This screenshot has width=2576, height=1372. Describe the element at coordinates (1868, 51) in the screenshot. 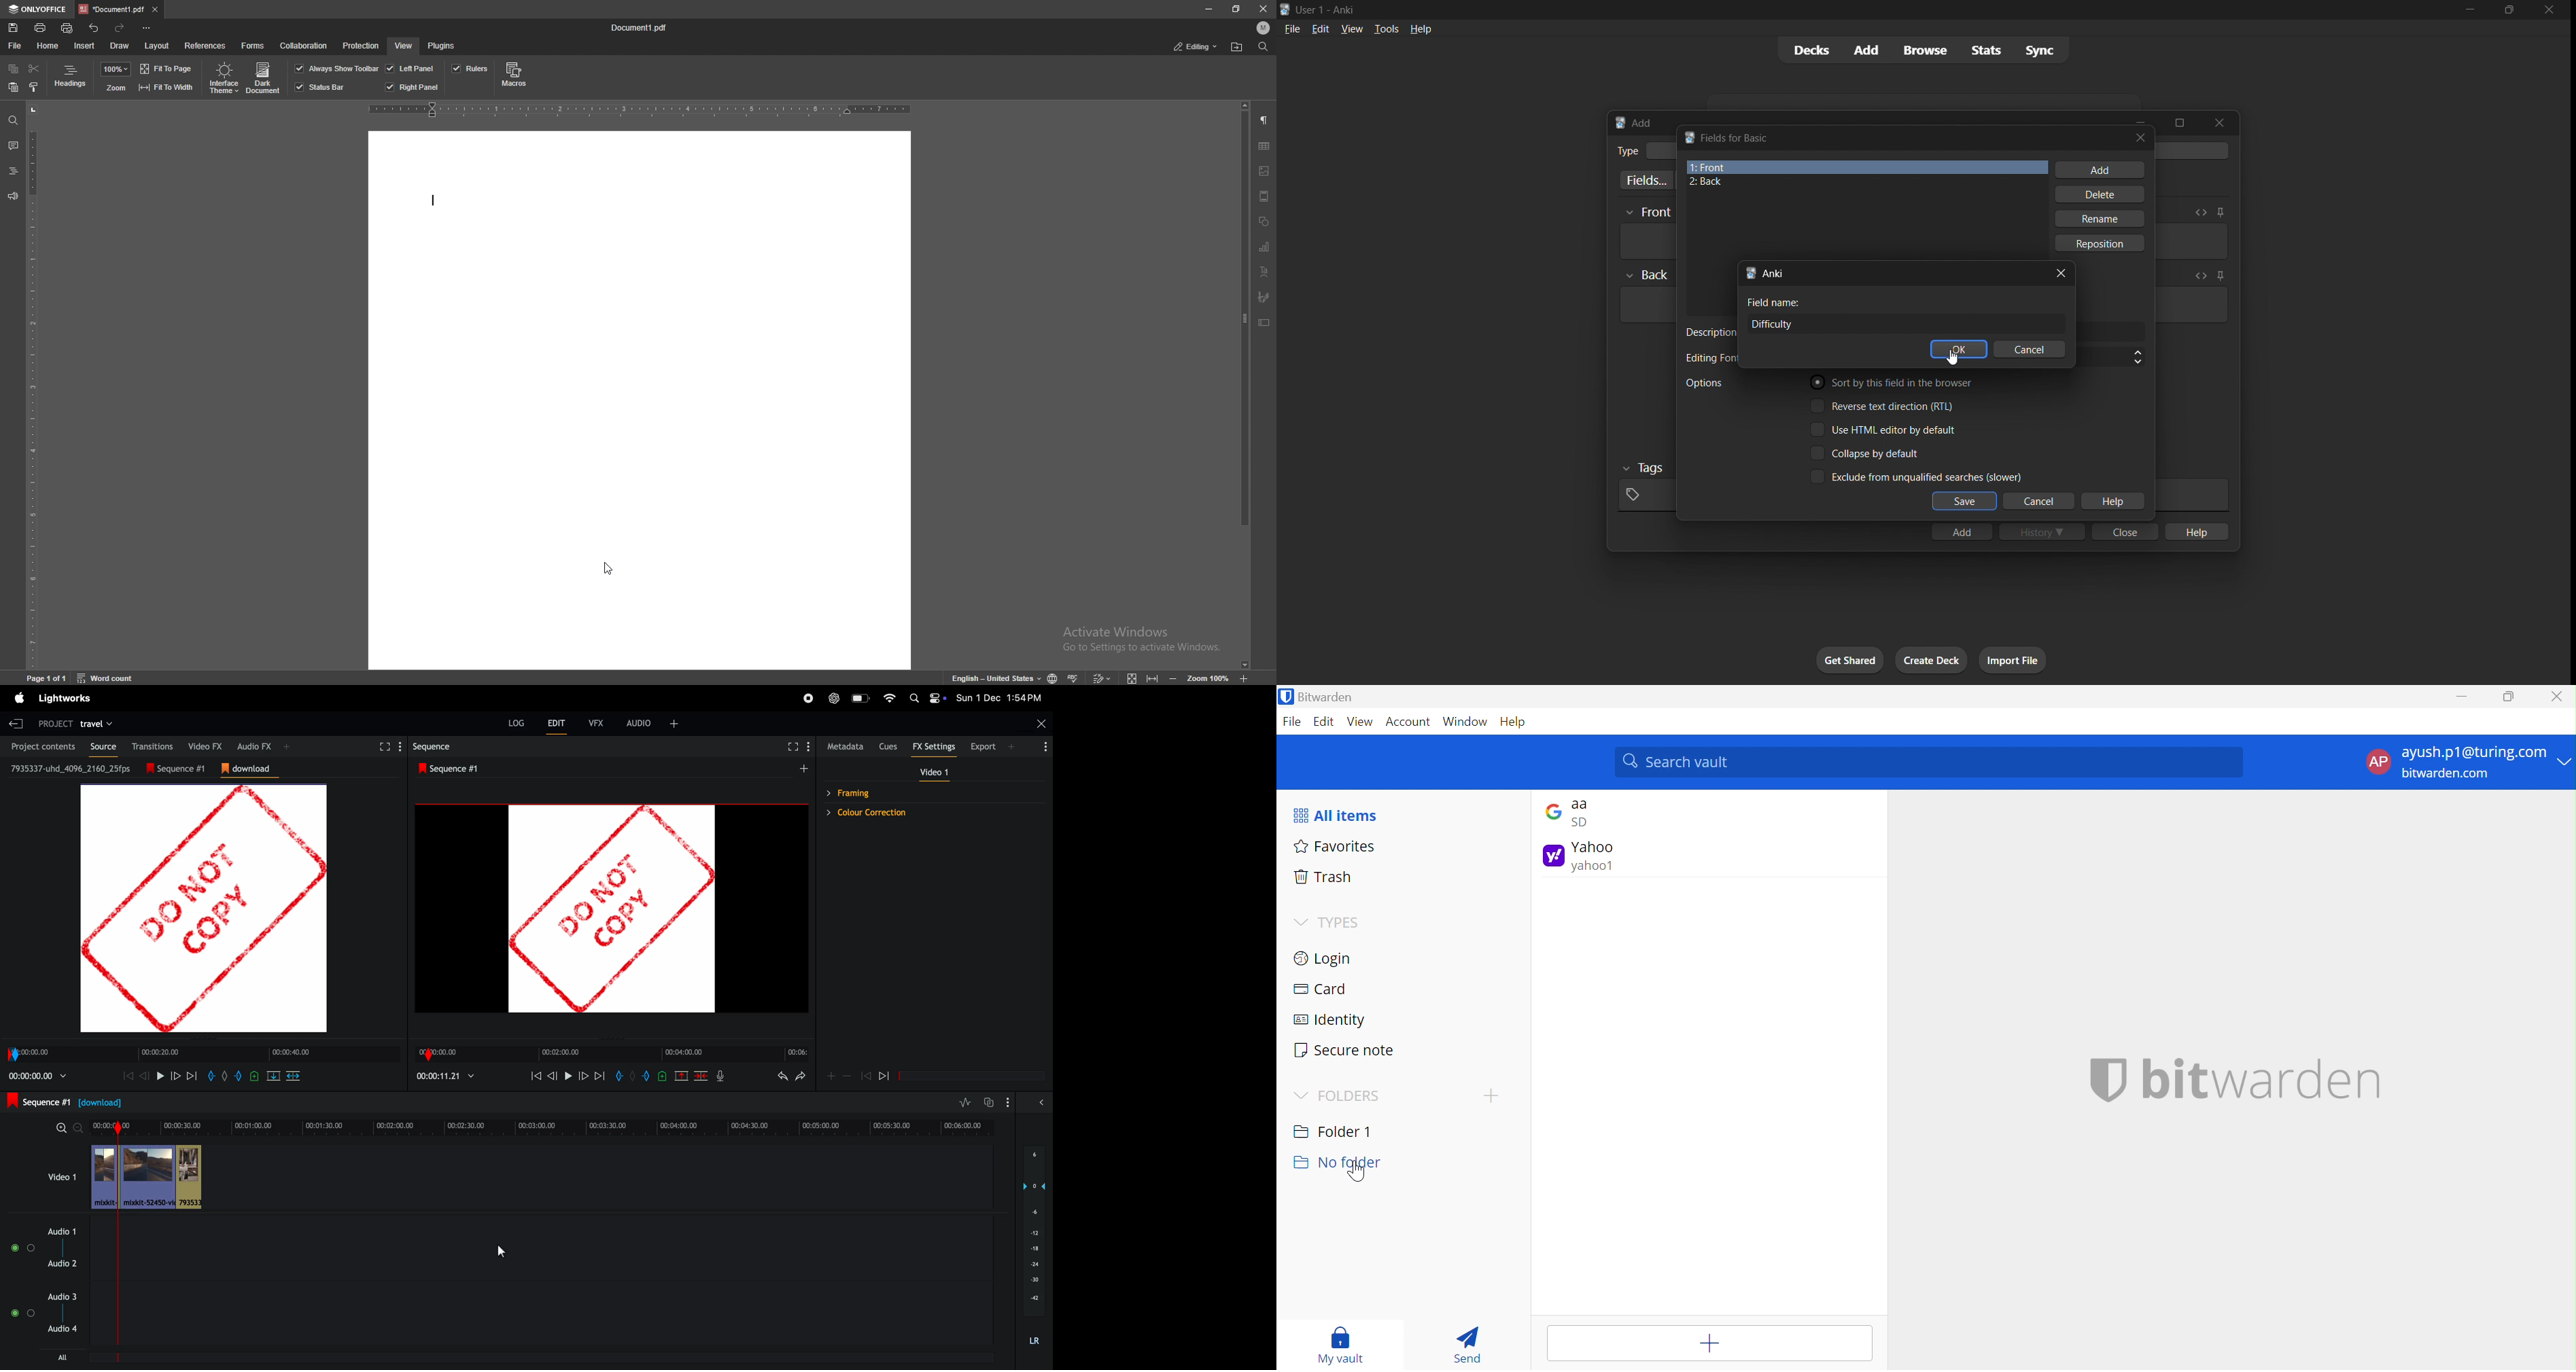

I see `add` at that location.